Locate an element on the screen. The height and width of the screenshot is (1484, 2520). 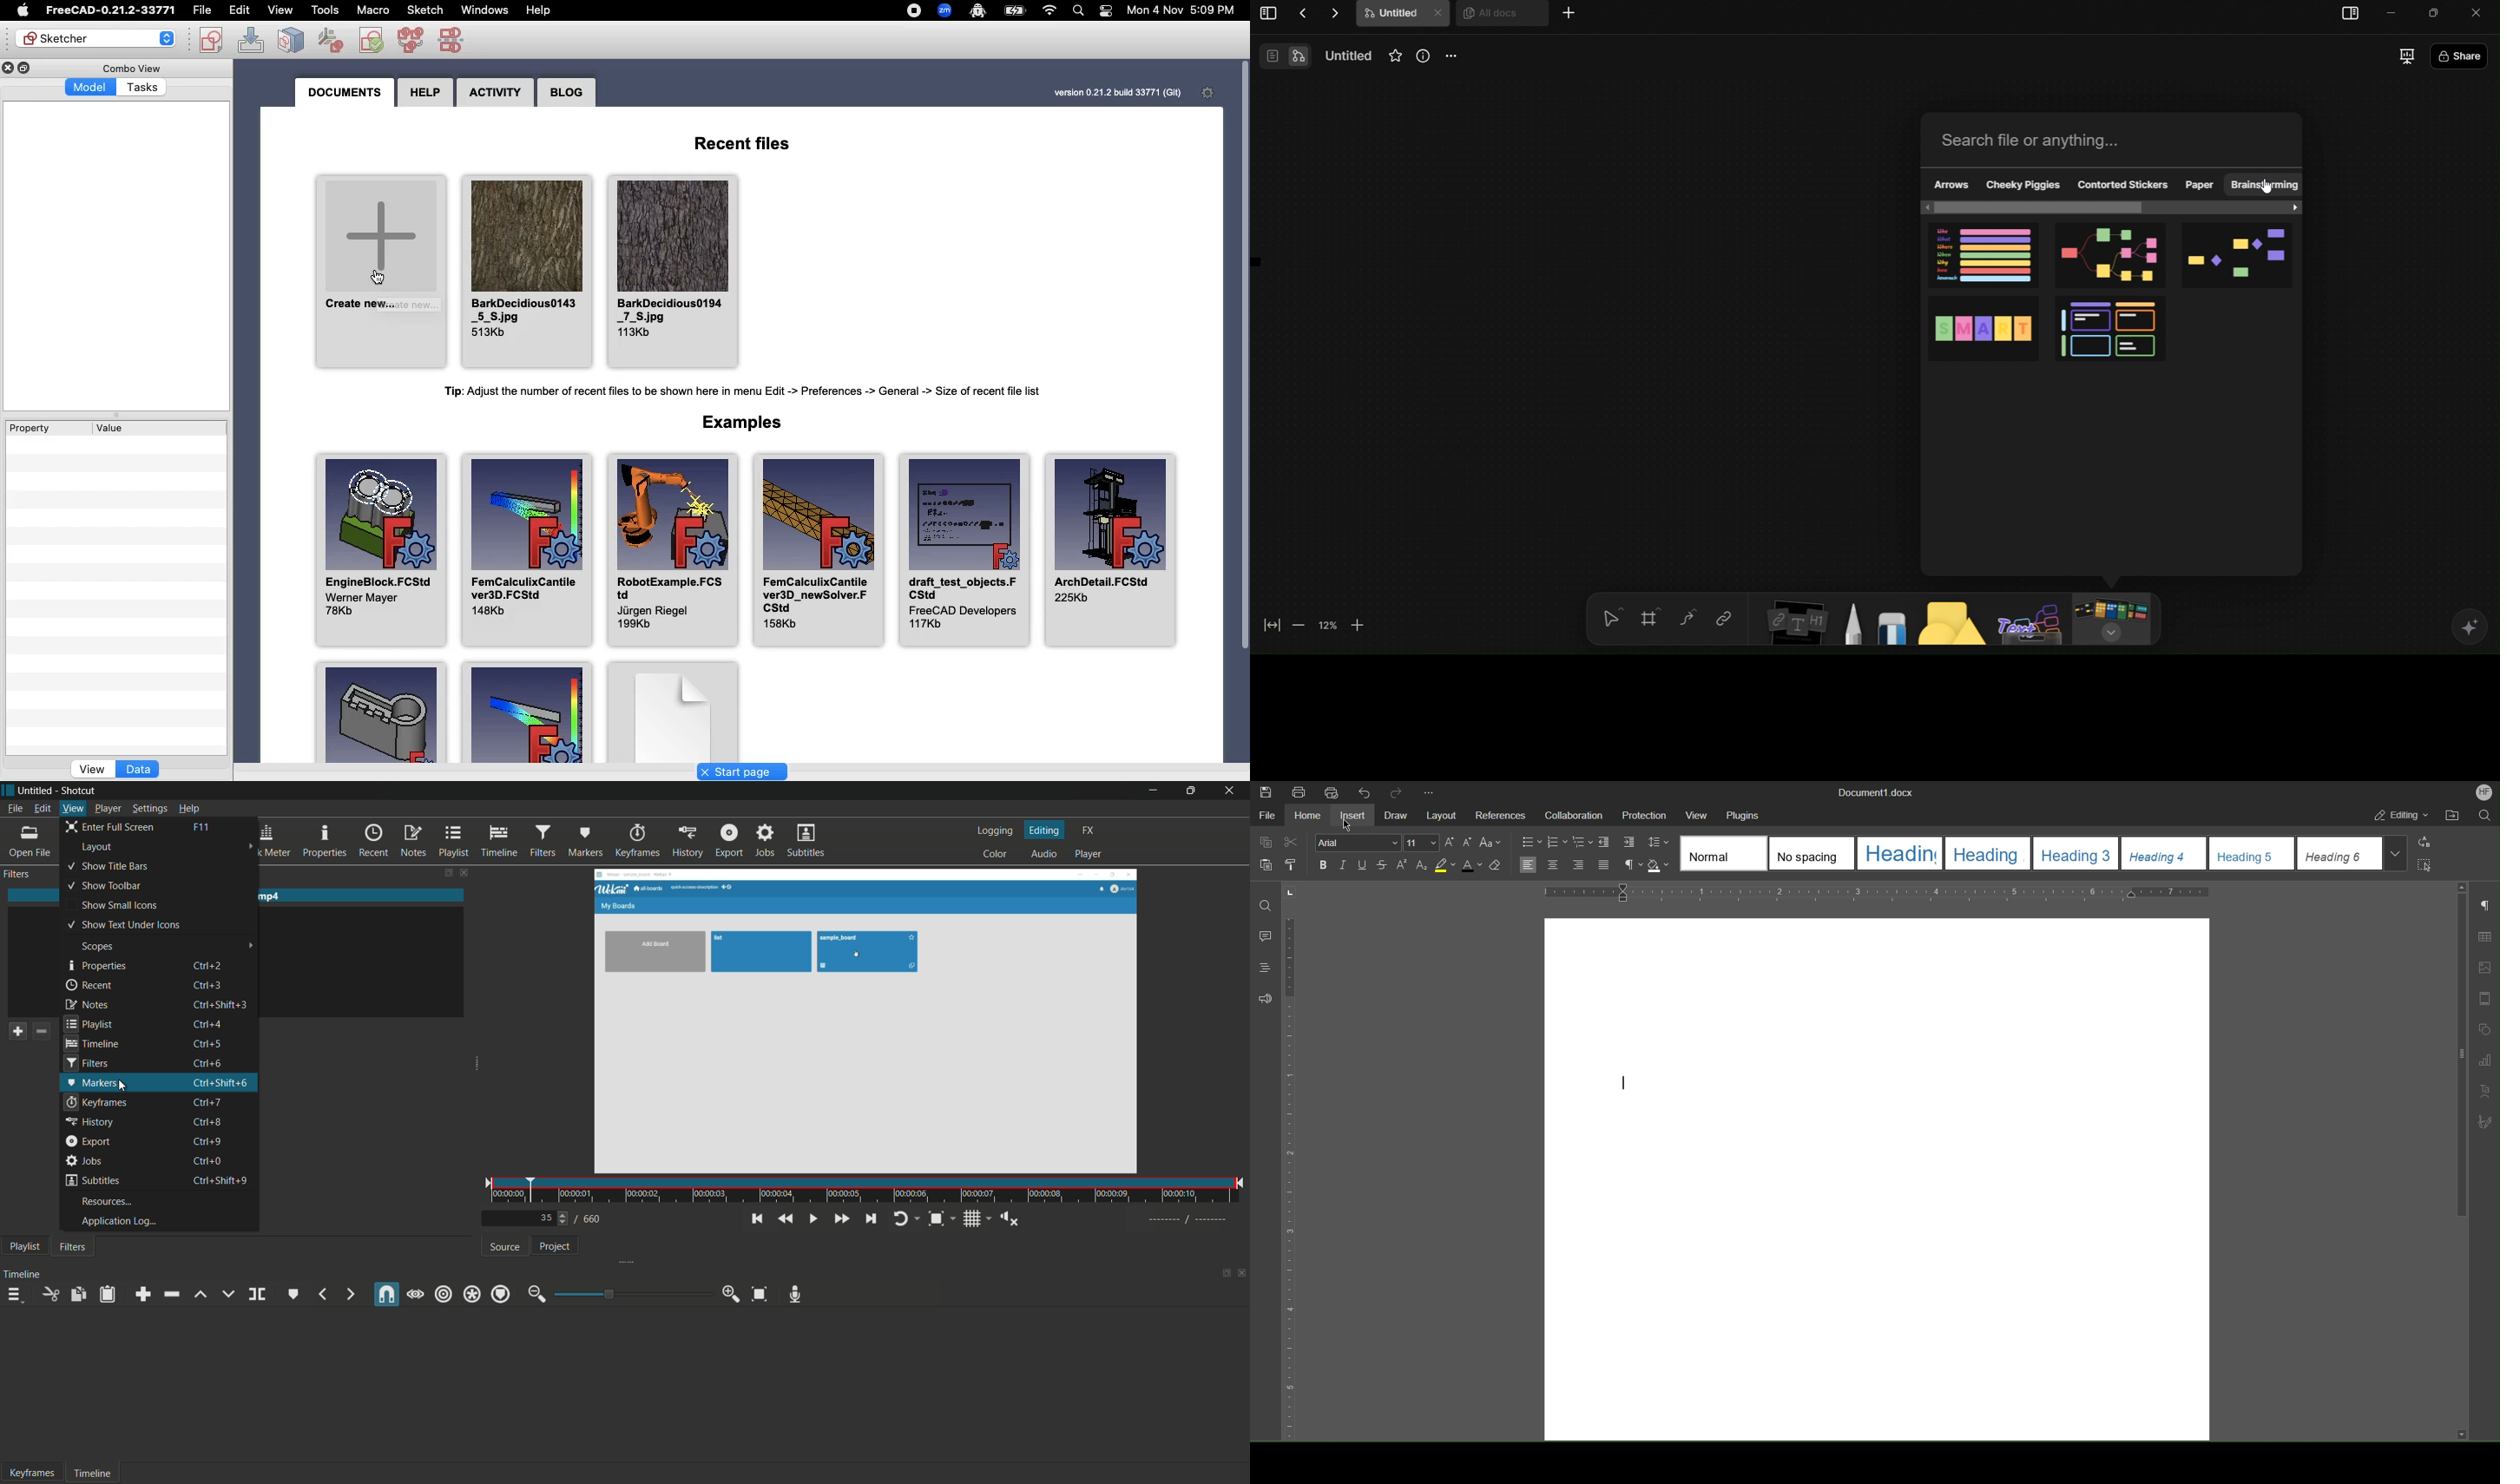
markers is located at coordinates (587, 842).